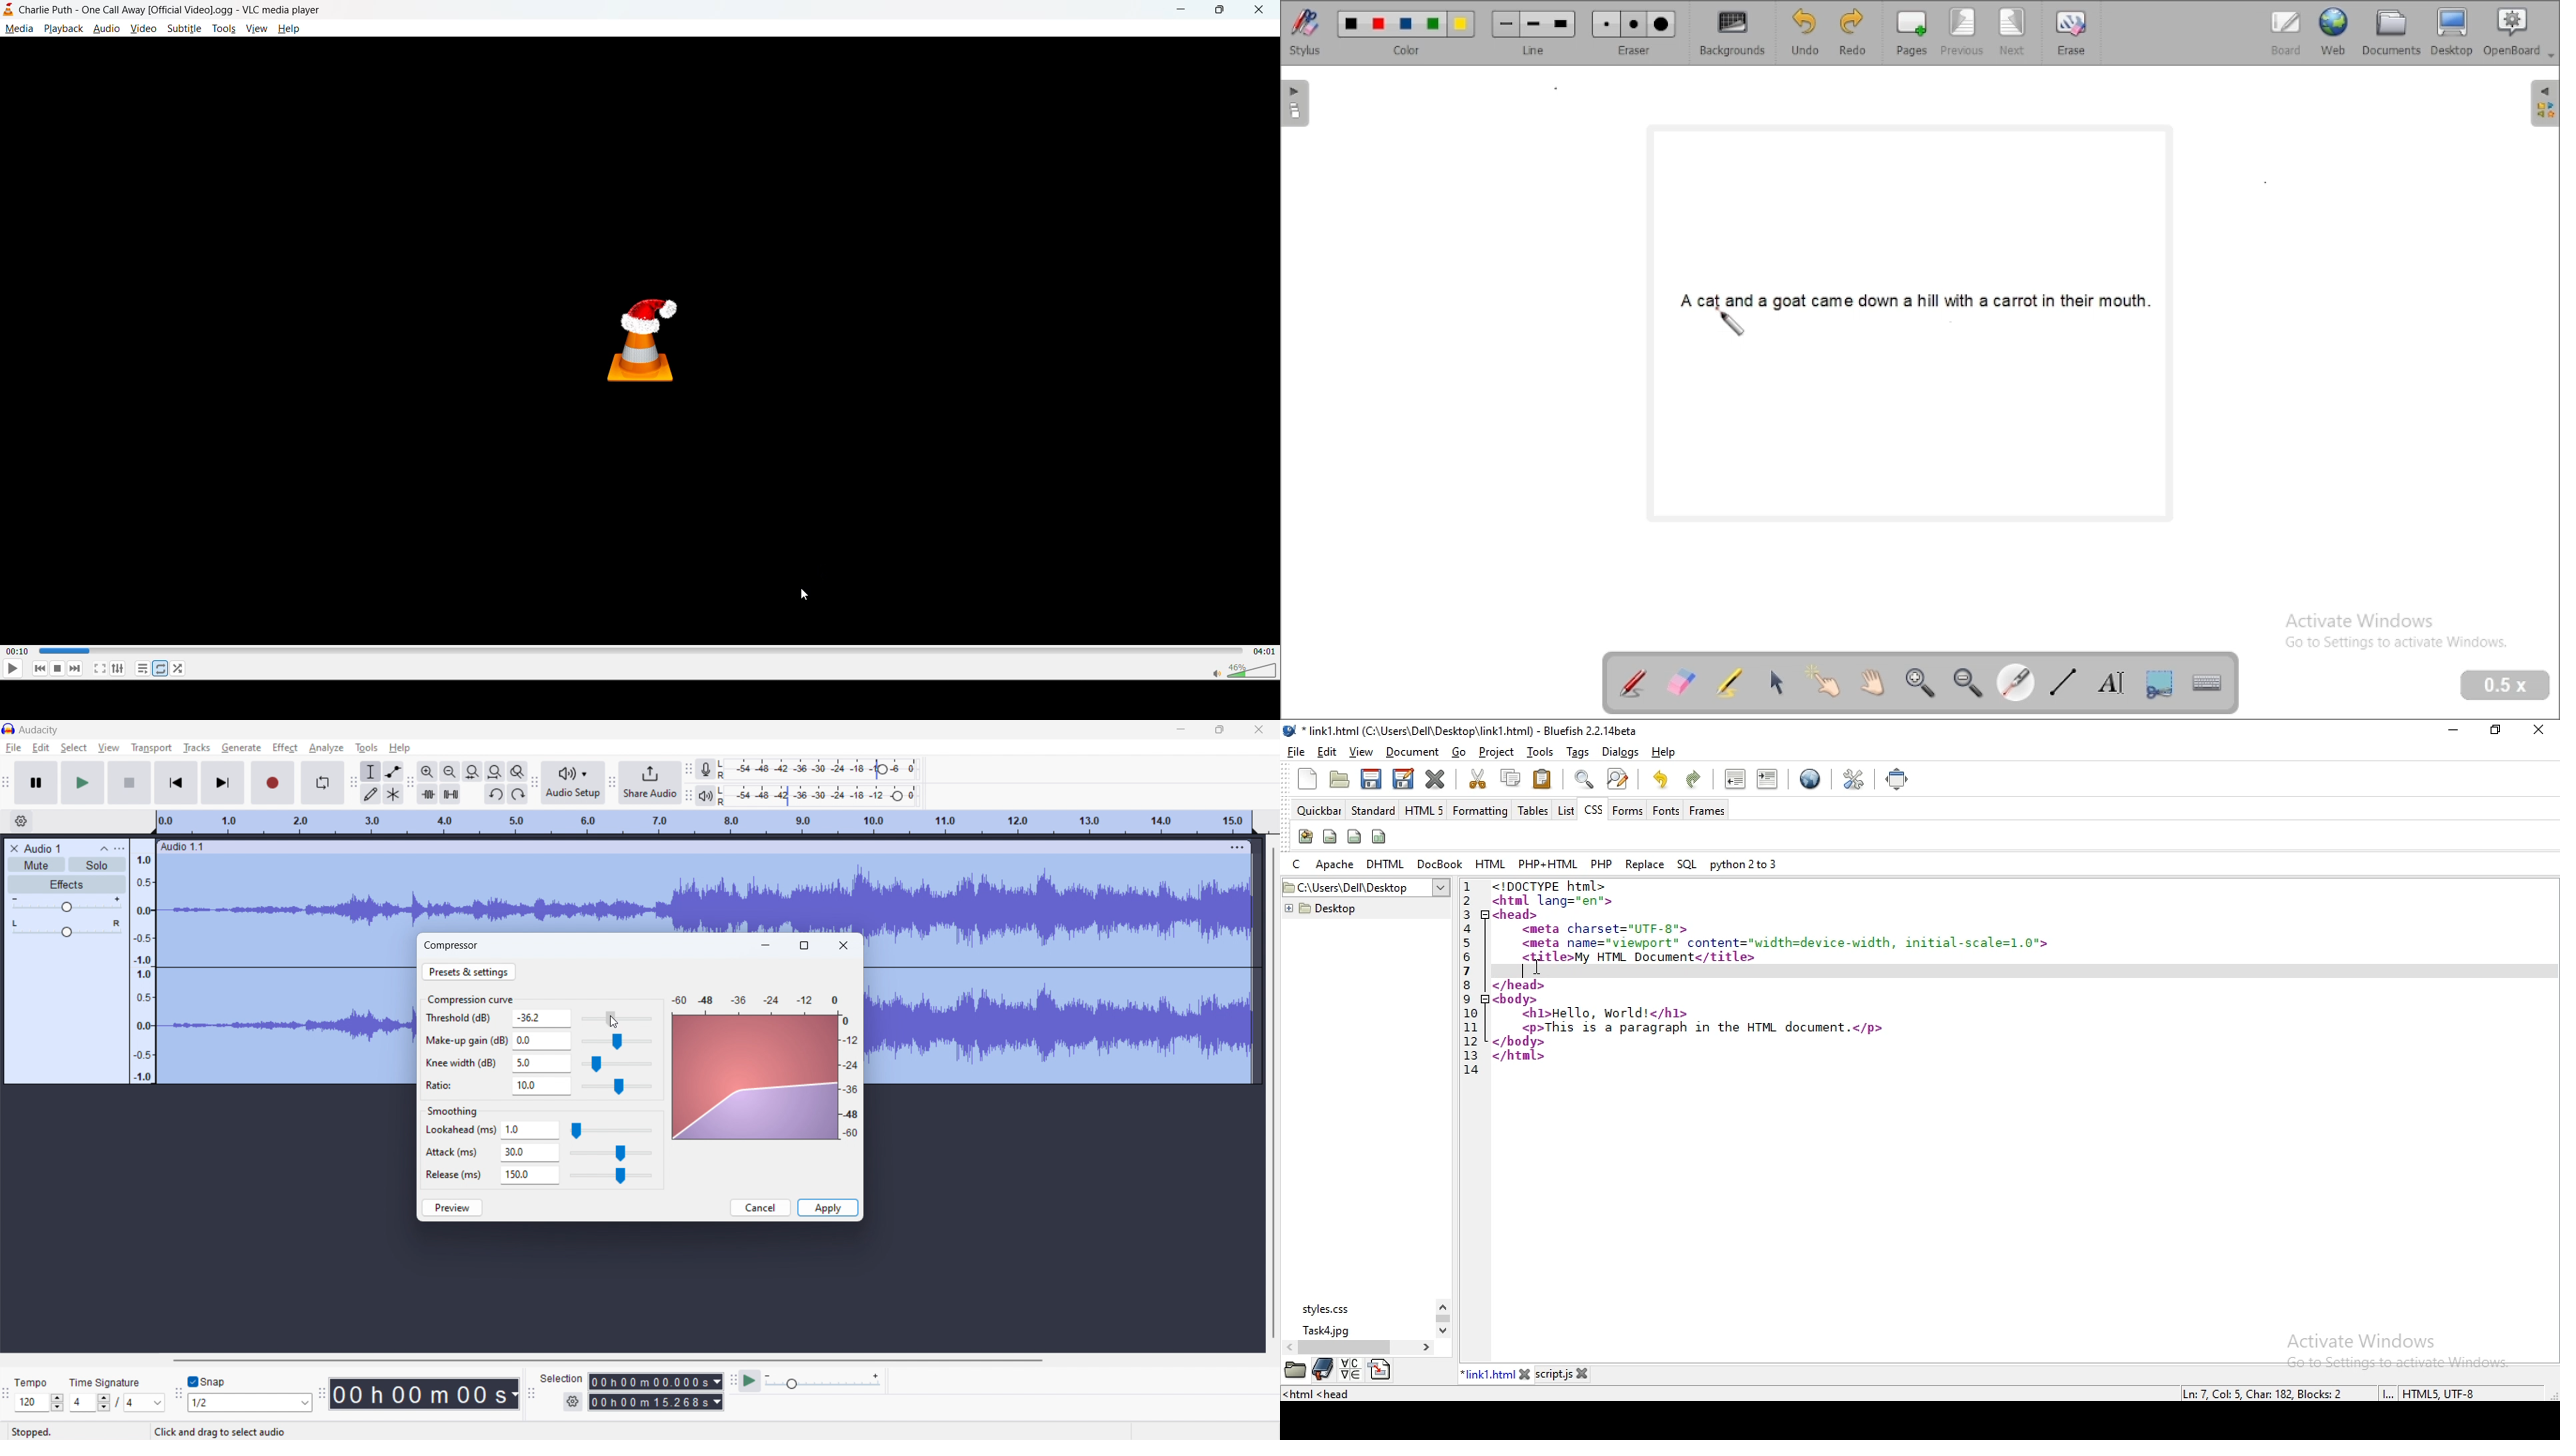 The image size is (2576, 1456). I want to click on 120 (select tempo), so click(39, 1403).